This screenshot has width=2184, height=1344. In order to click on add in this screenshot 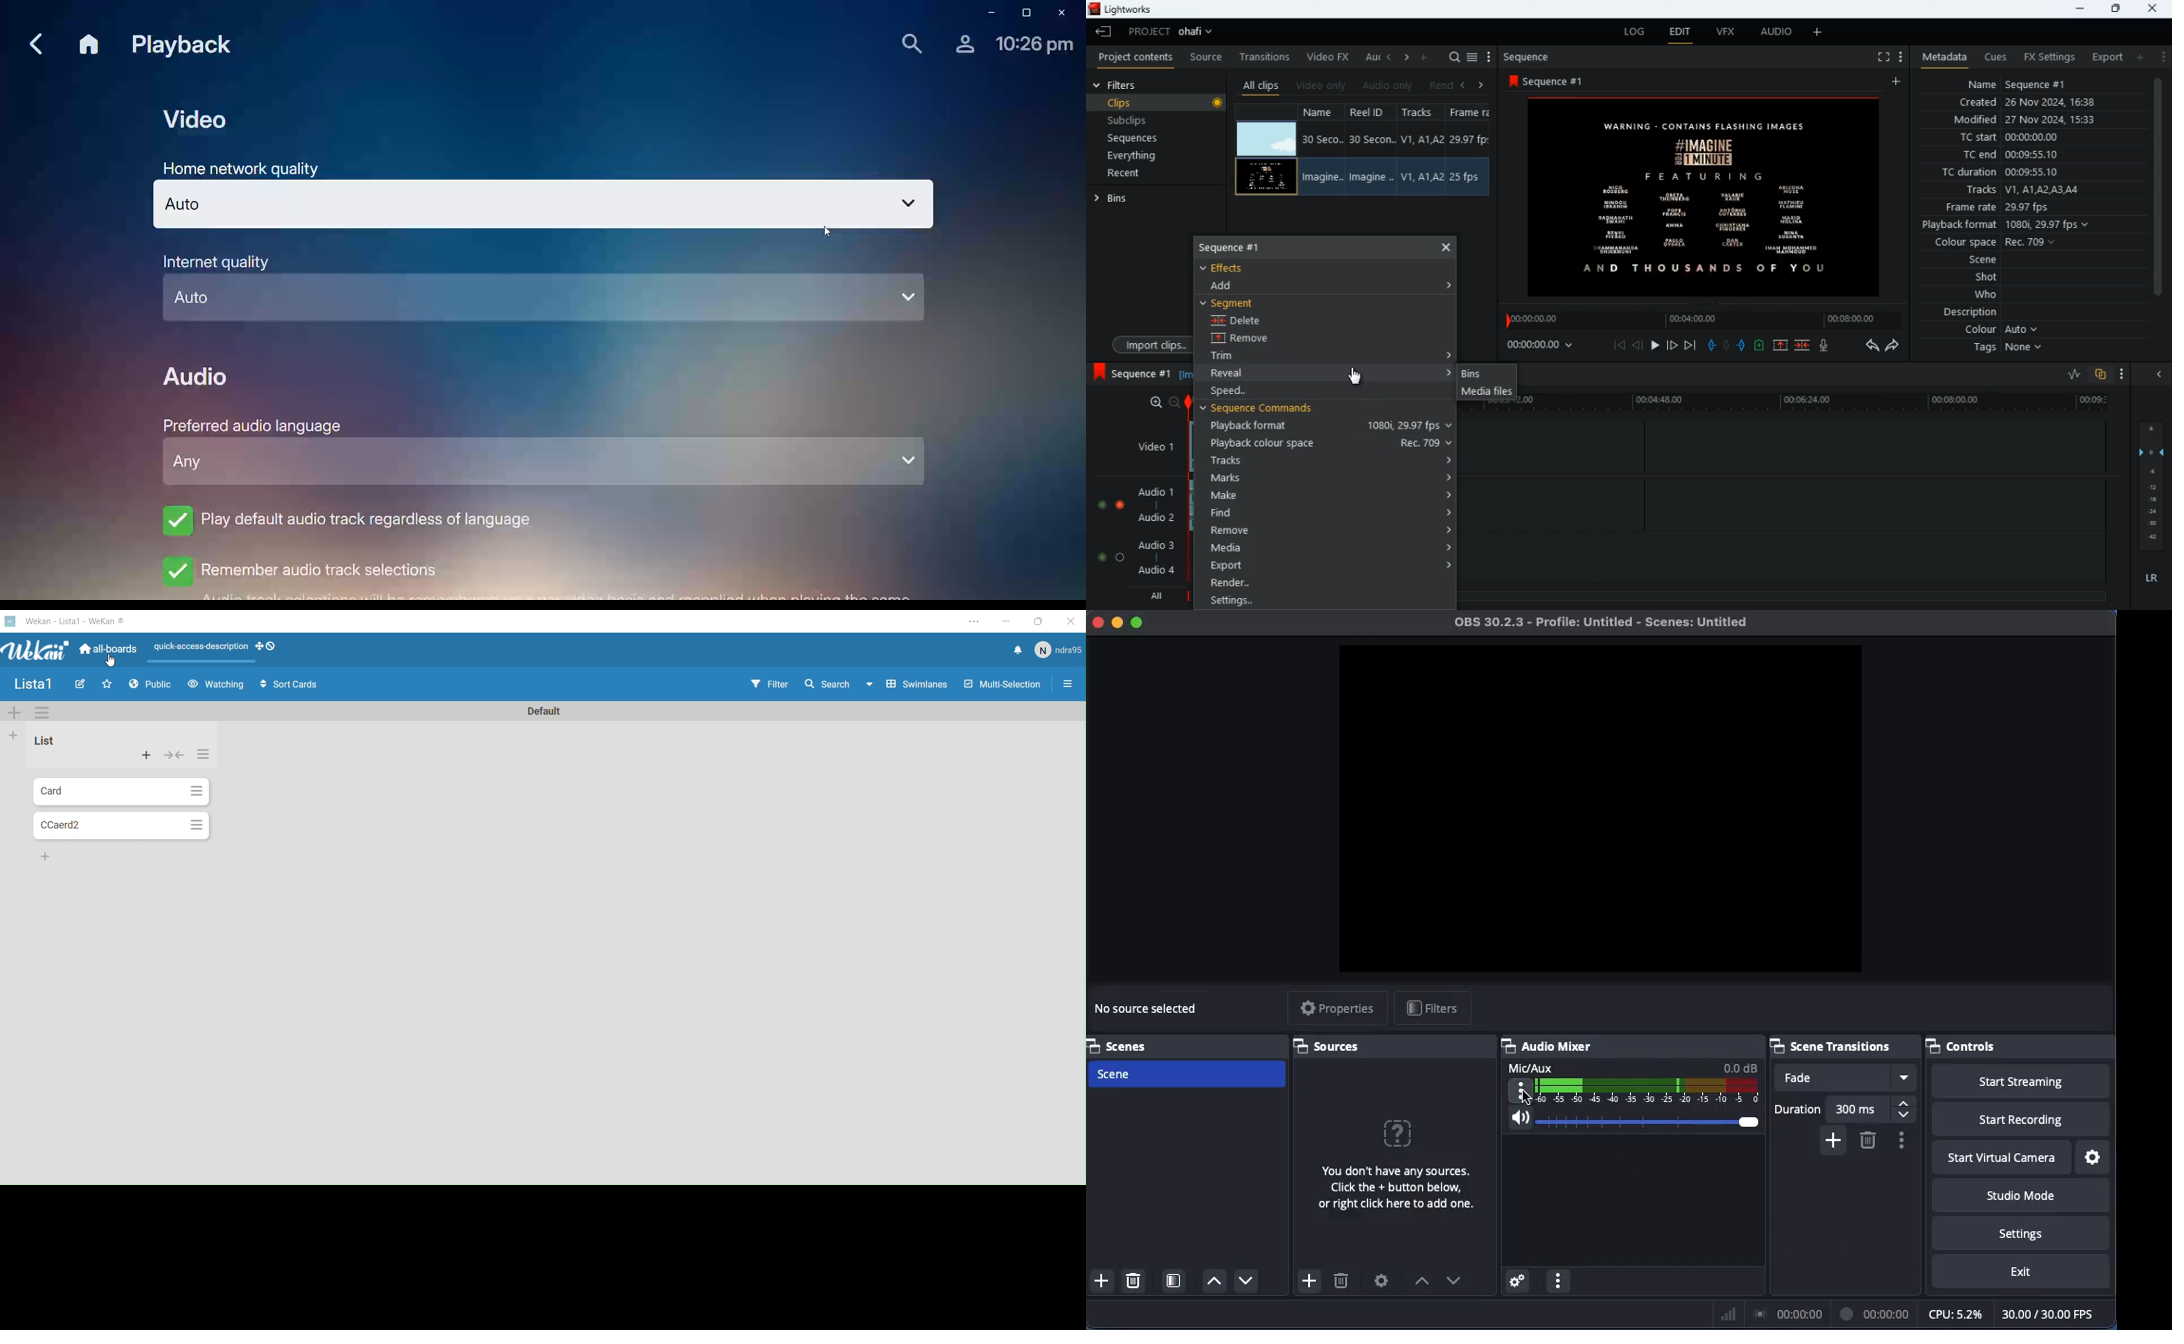, I will do `click(1898, 82)`.